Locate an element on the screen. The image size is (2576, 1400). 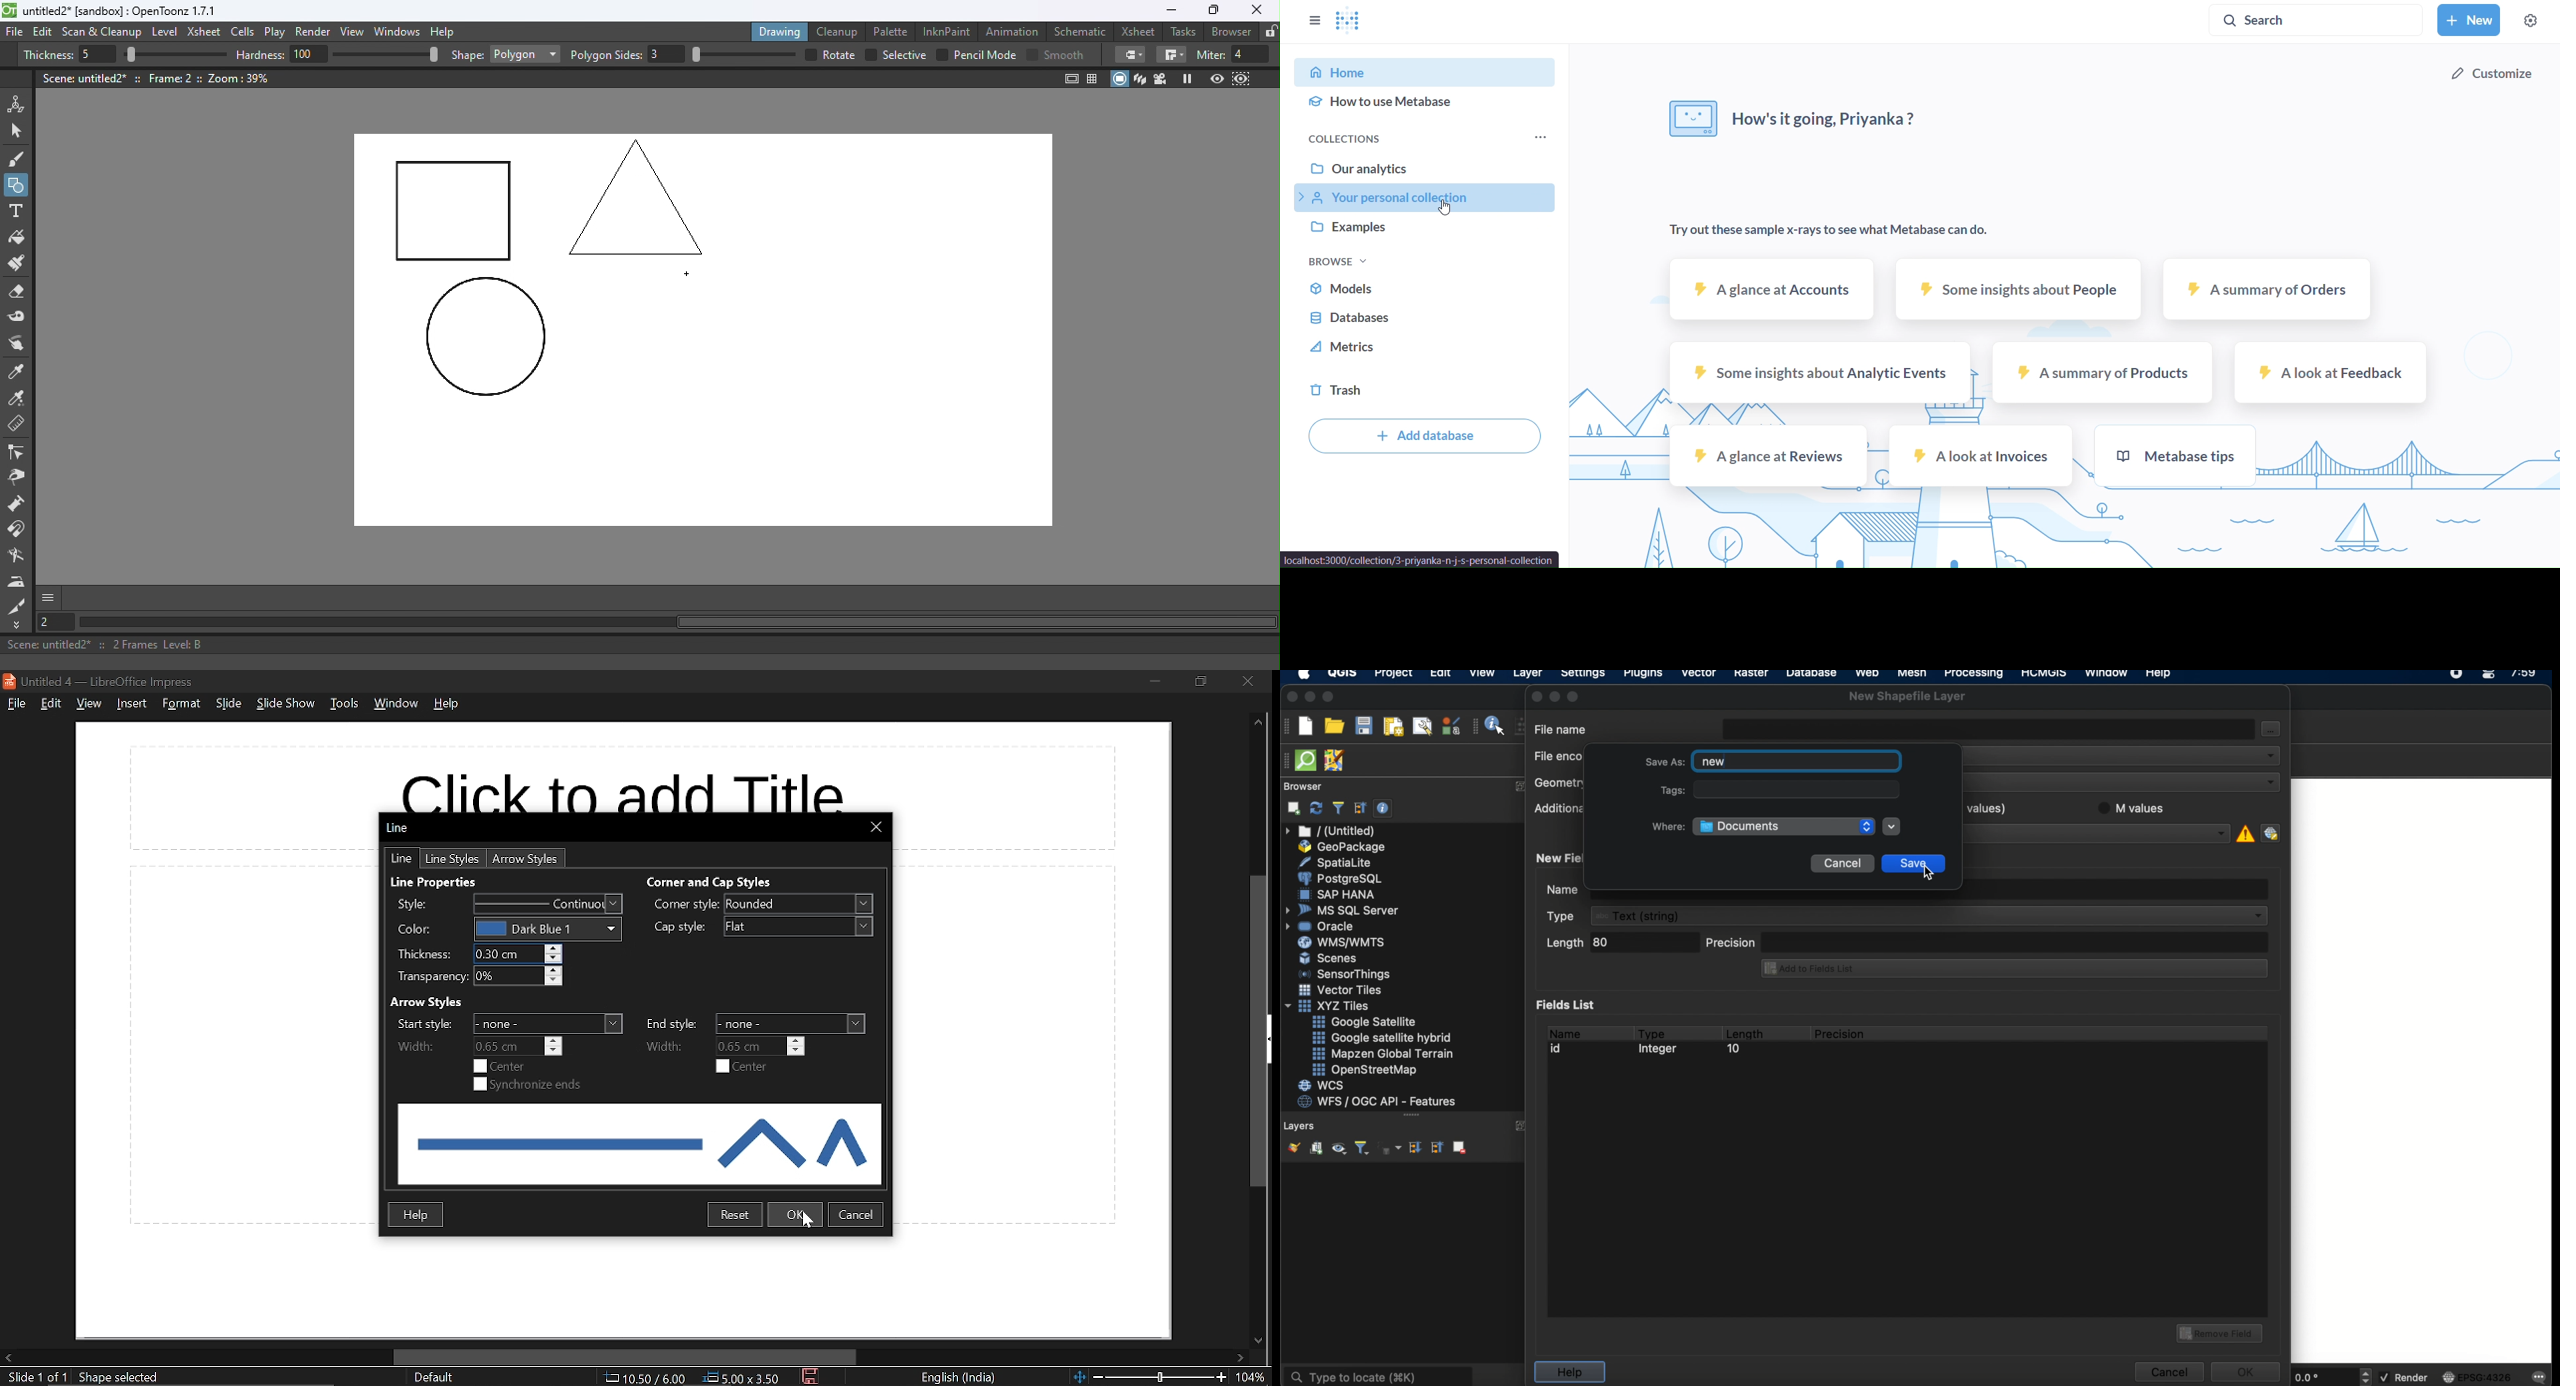
google satellite is located at coordinates (1366, 1022).